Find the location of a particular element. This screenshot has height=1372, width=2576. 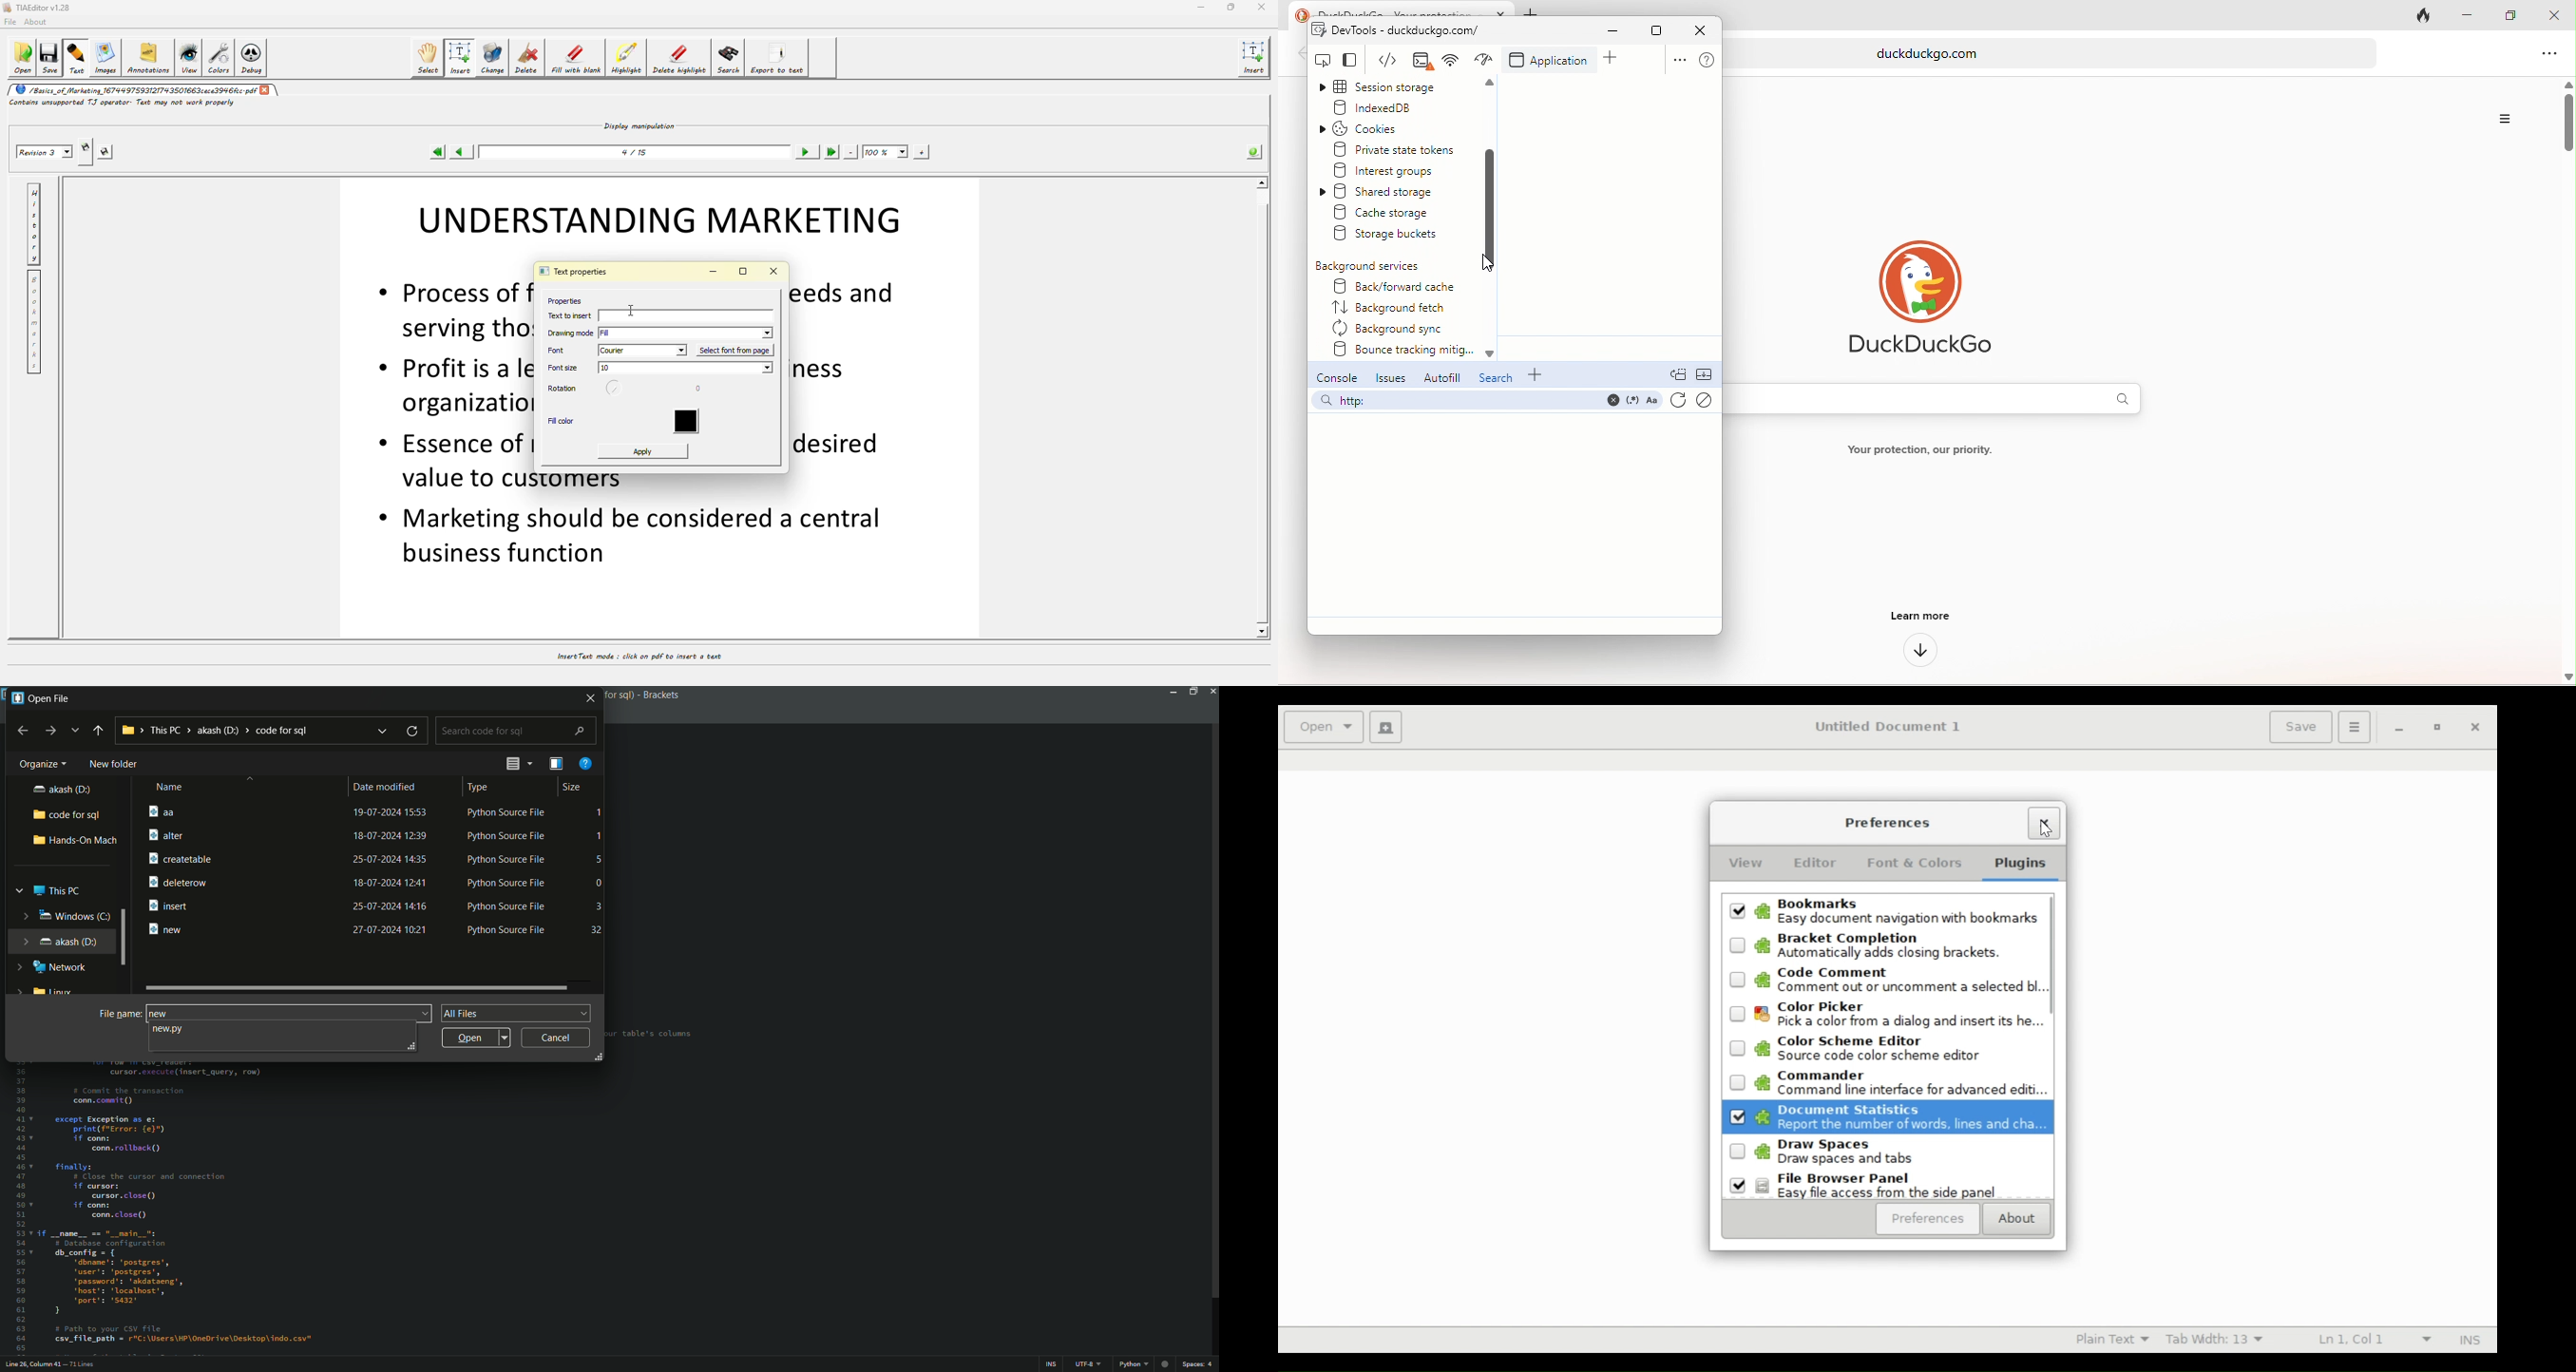

0 is located at coordinates (600, 883).